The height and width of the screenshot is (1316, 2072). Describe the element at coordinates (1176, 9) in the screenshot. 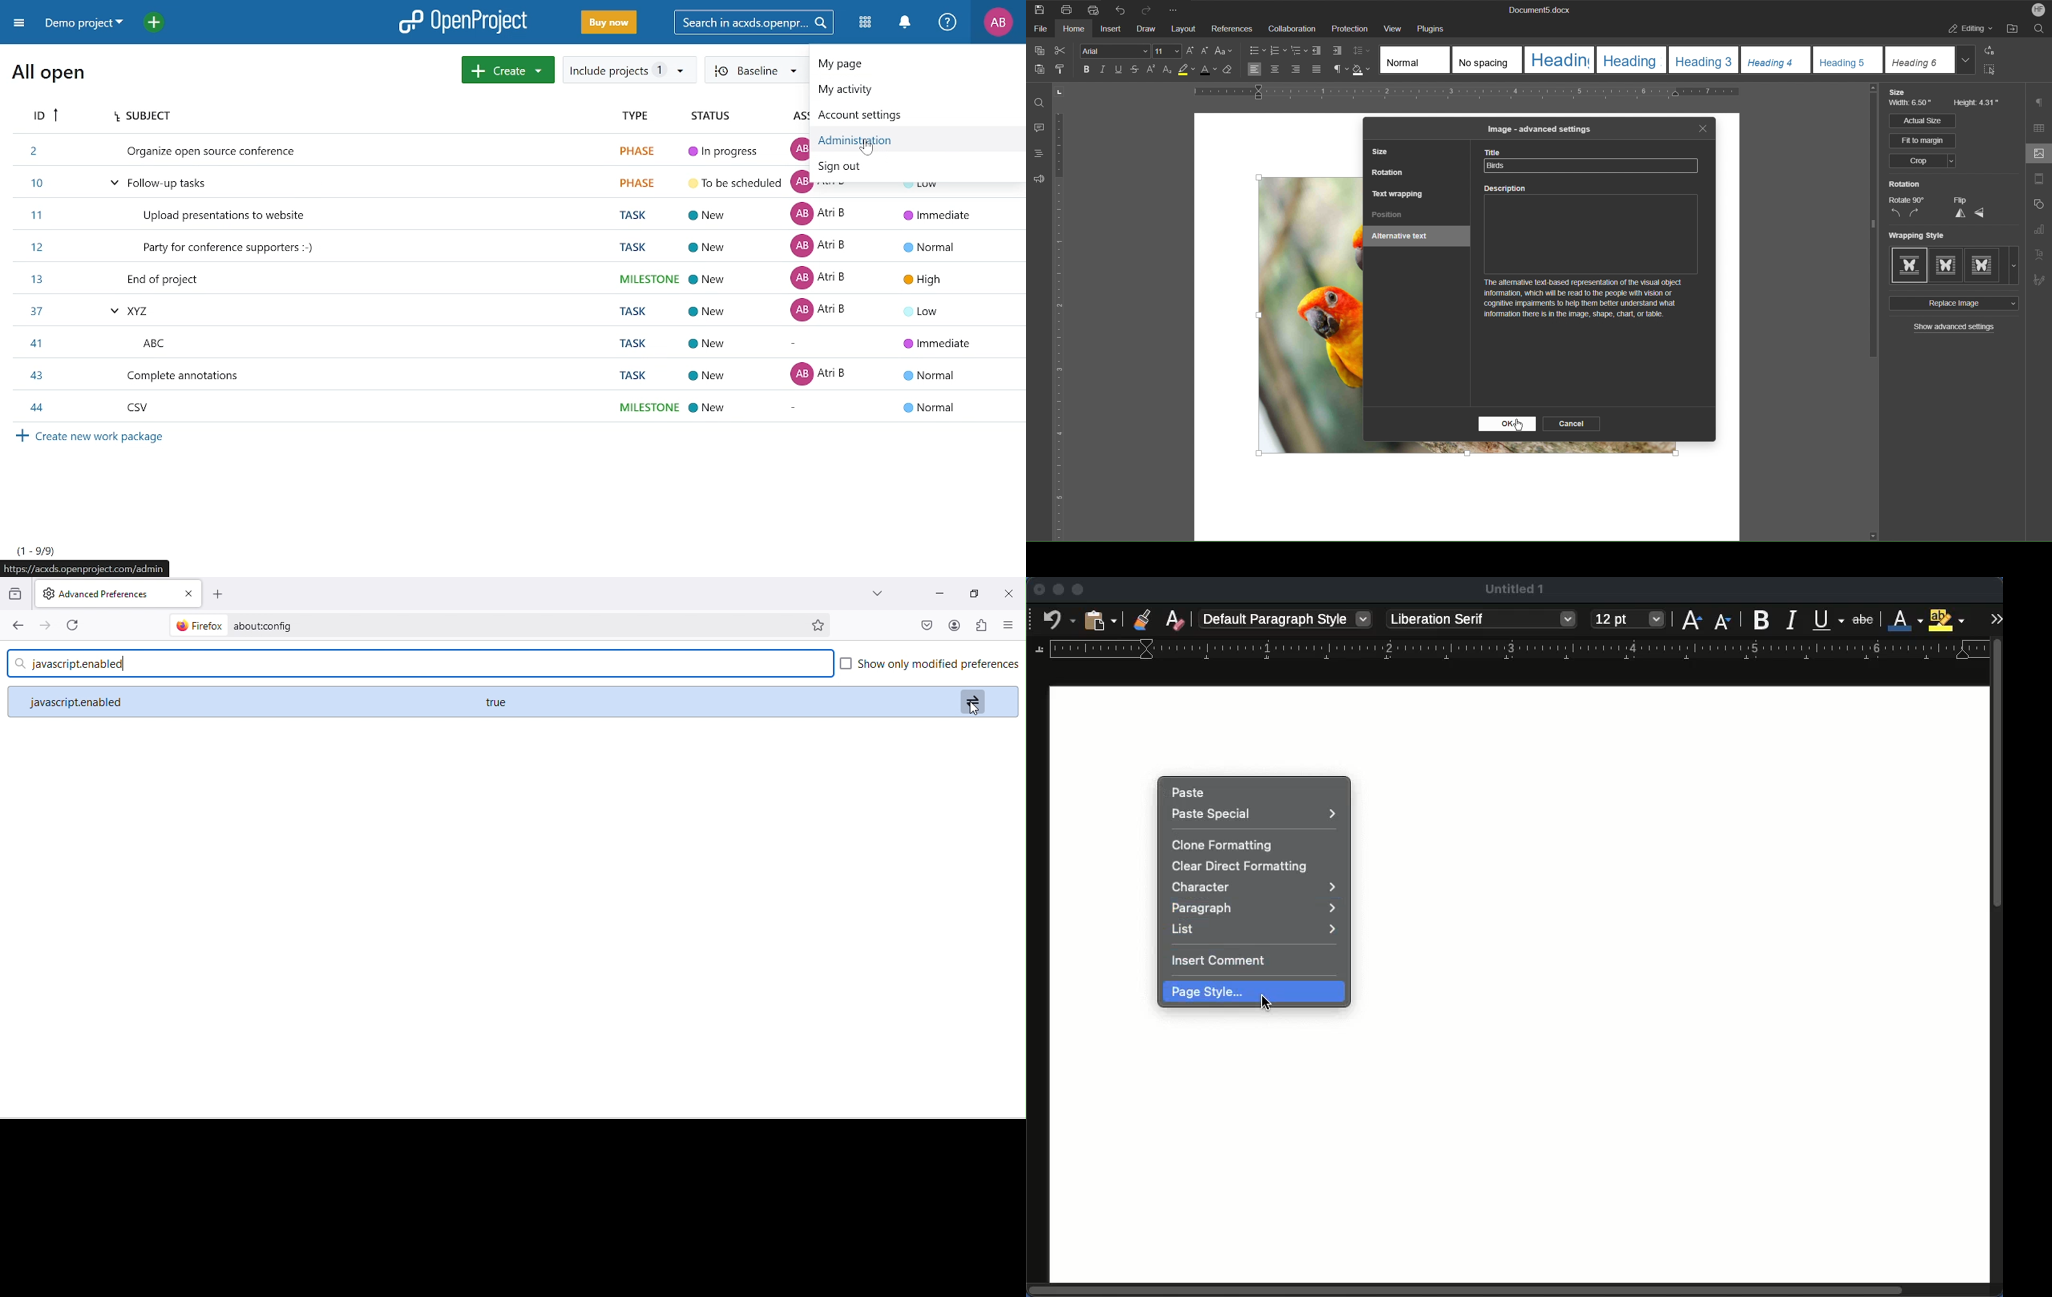

I see `More` at that location.